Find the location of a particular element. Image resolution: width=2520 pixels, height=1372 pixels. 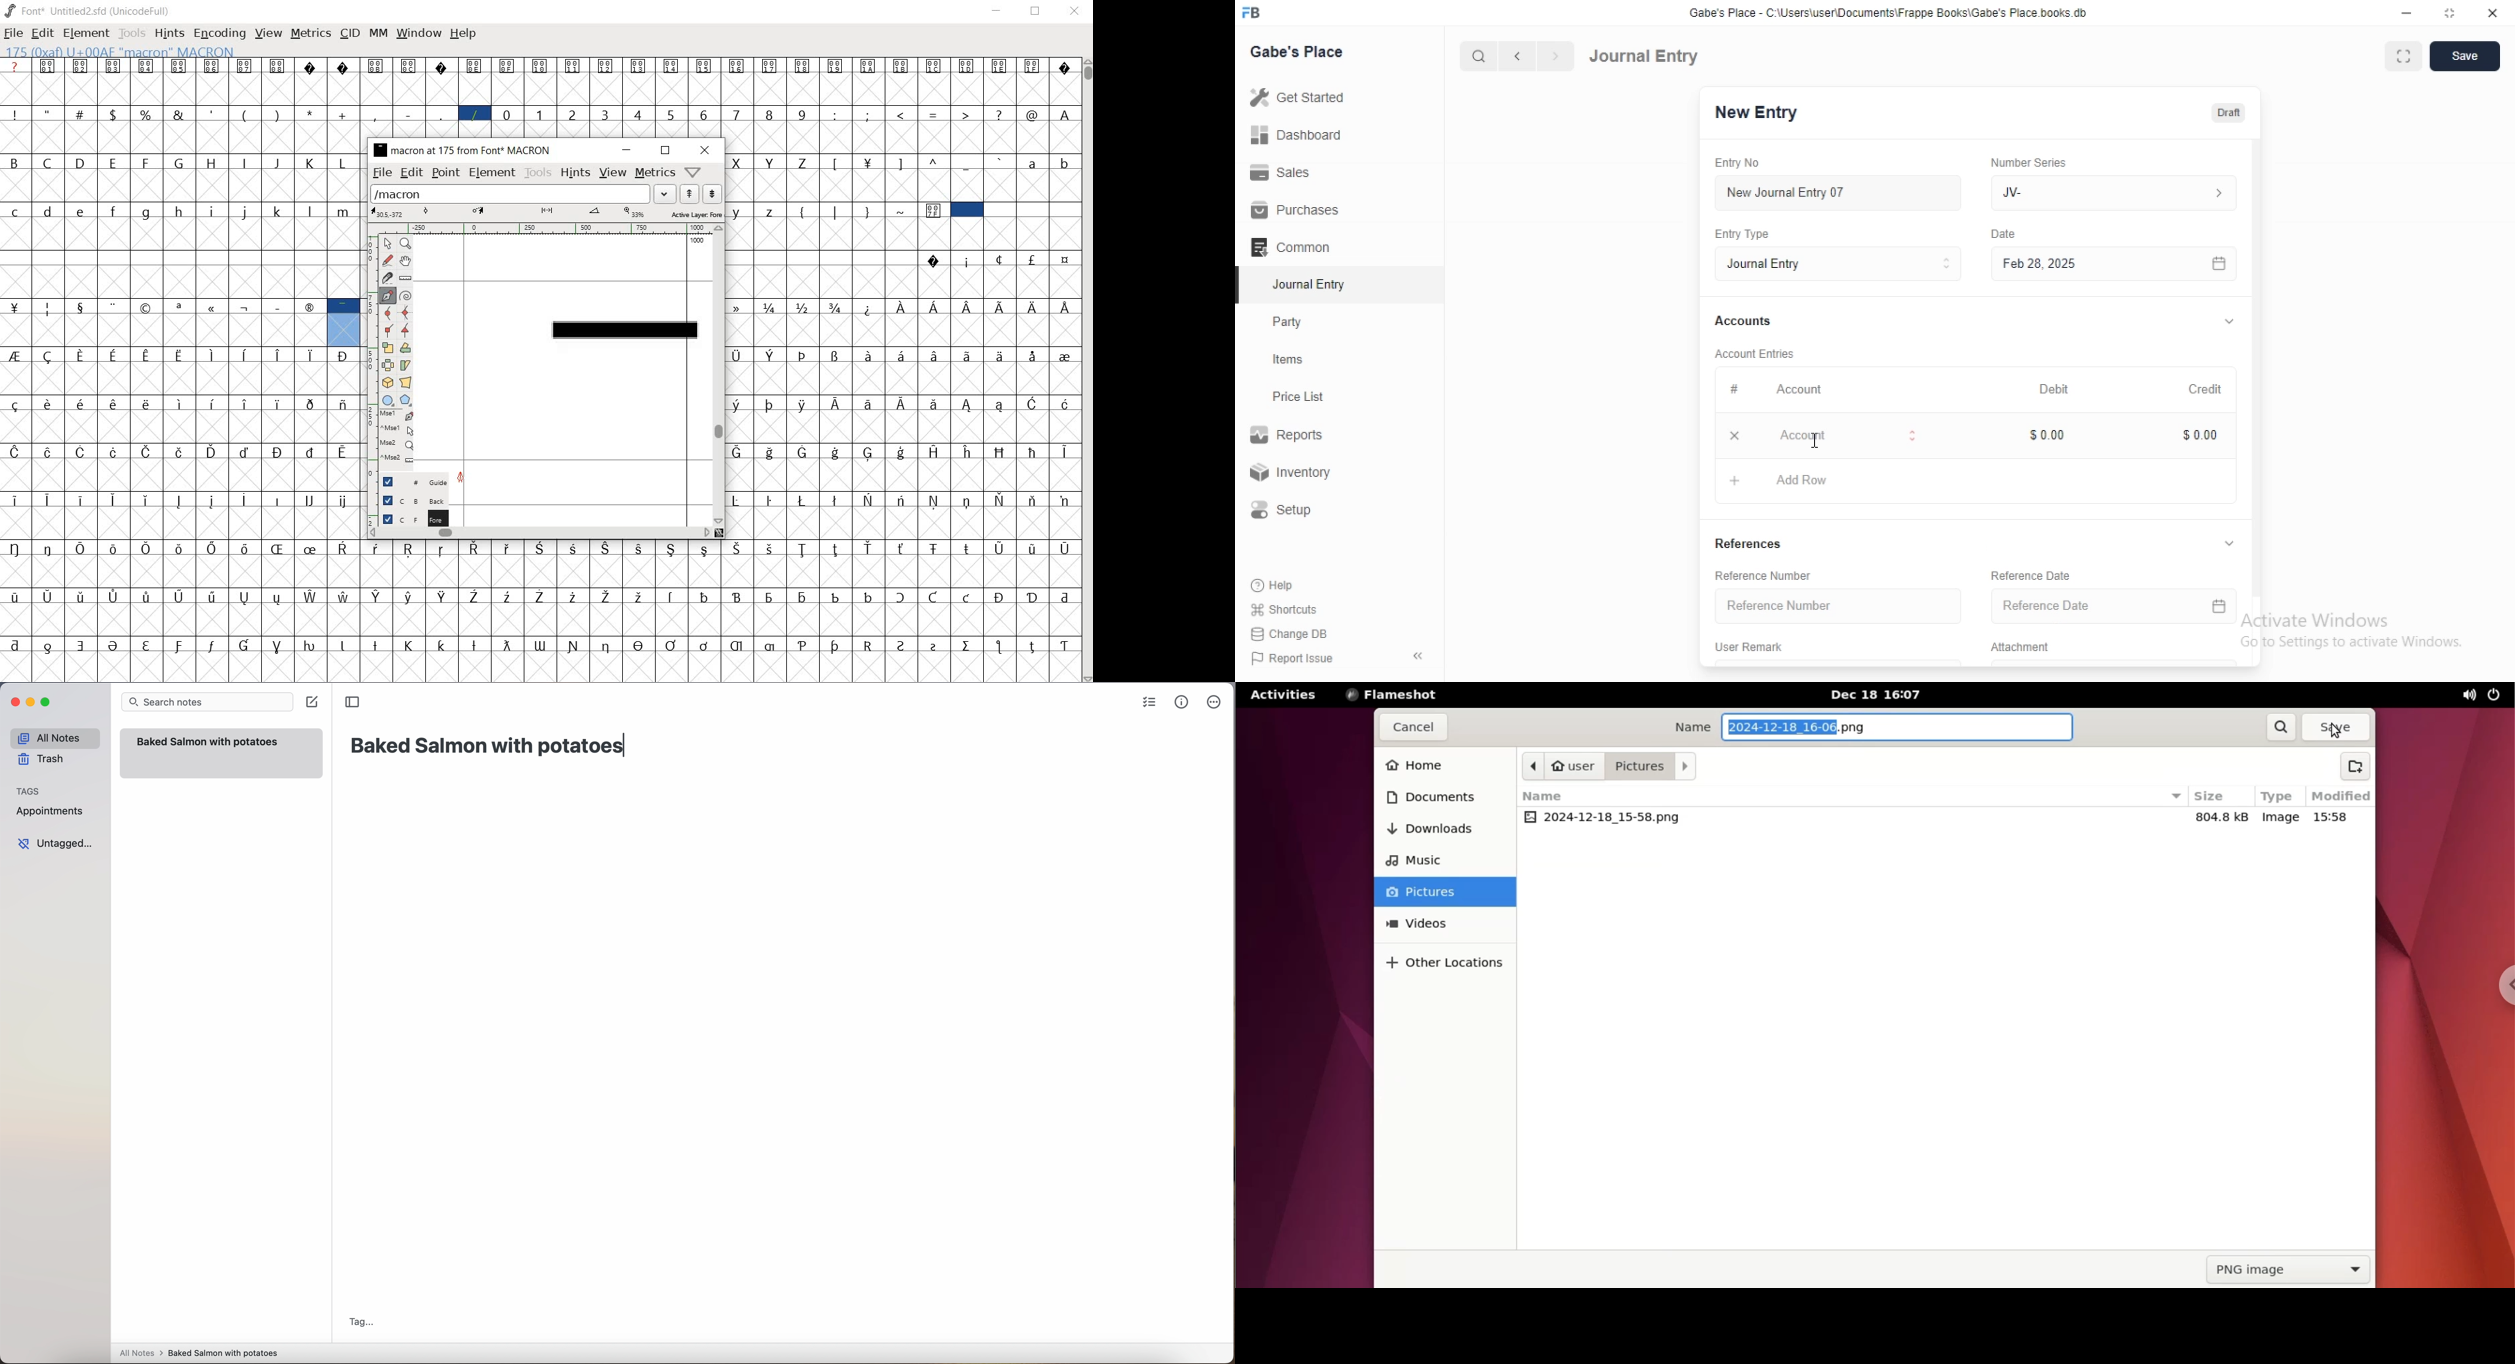

‘Reference Date is located at coordinates (2031, 578).